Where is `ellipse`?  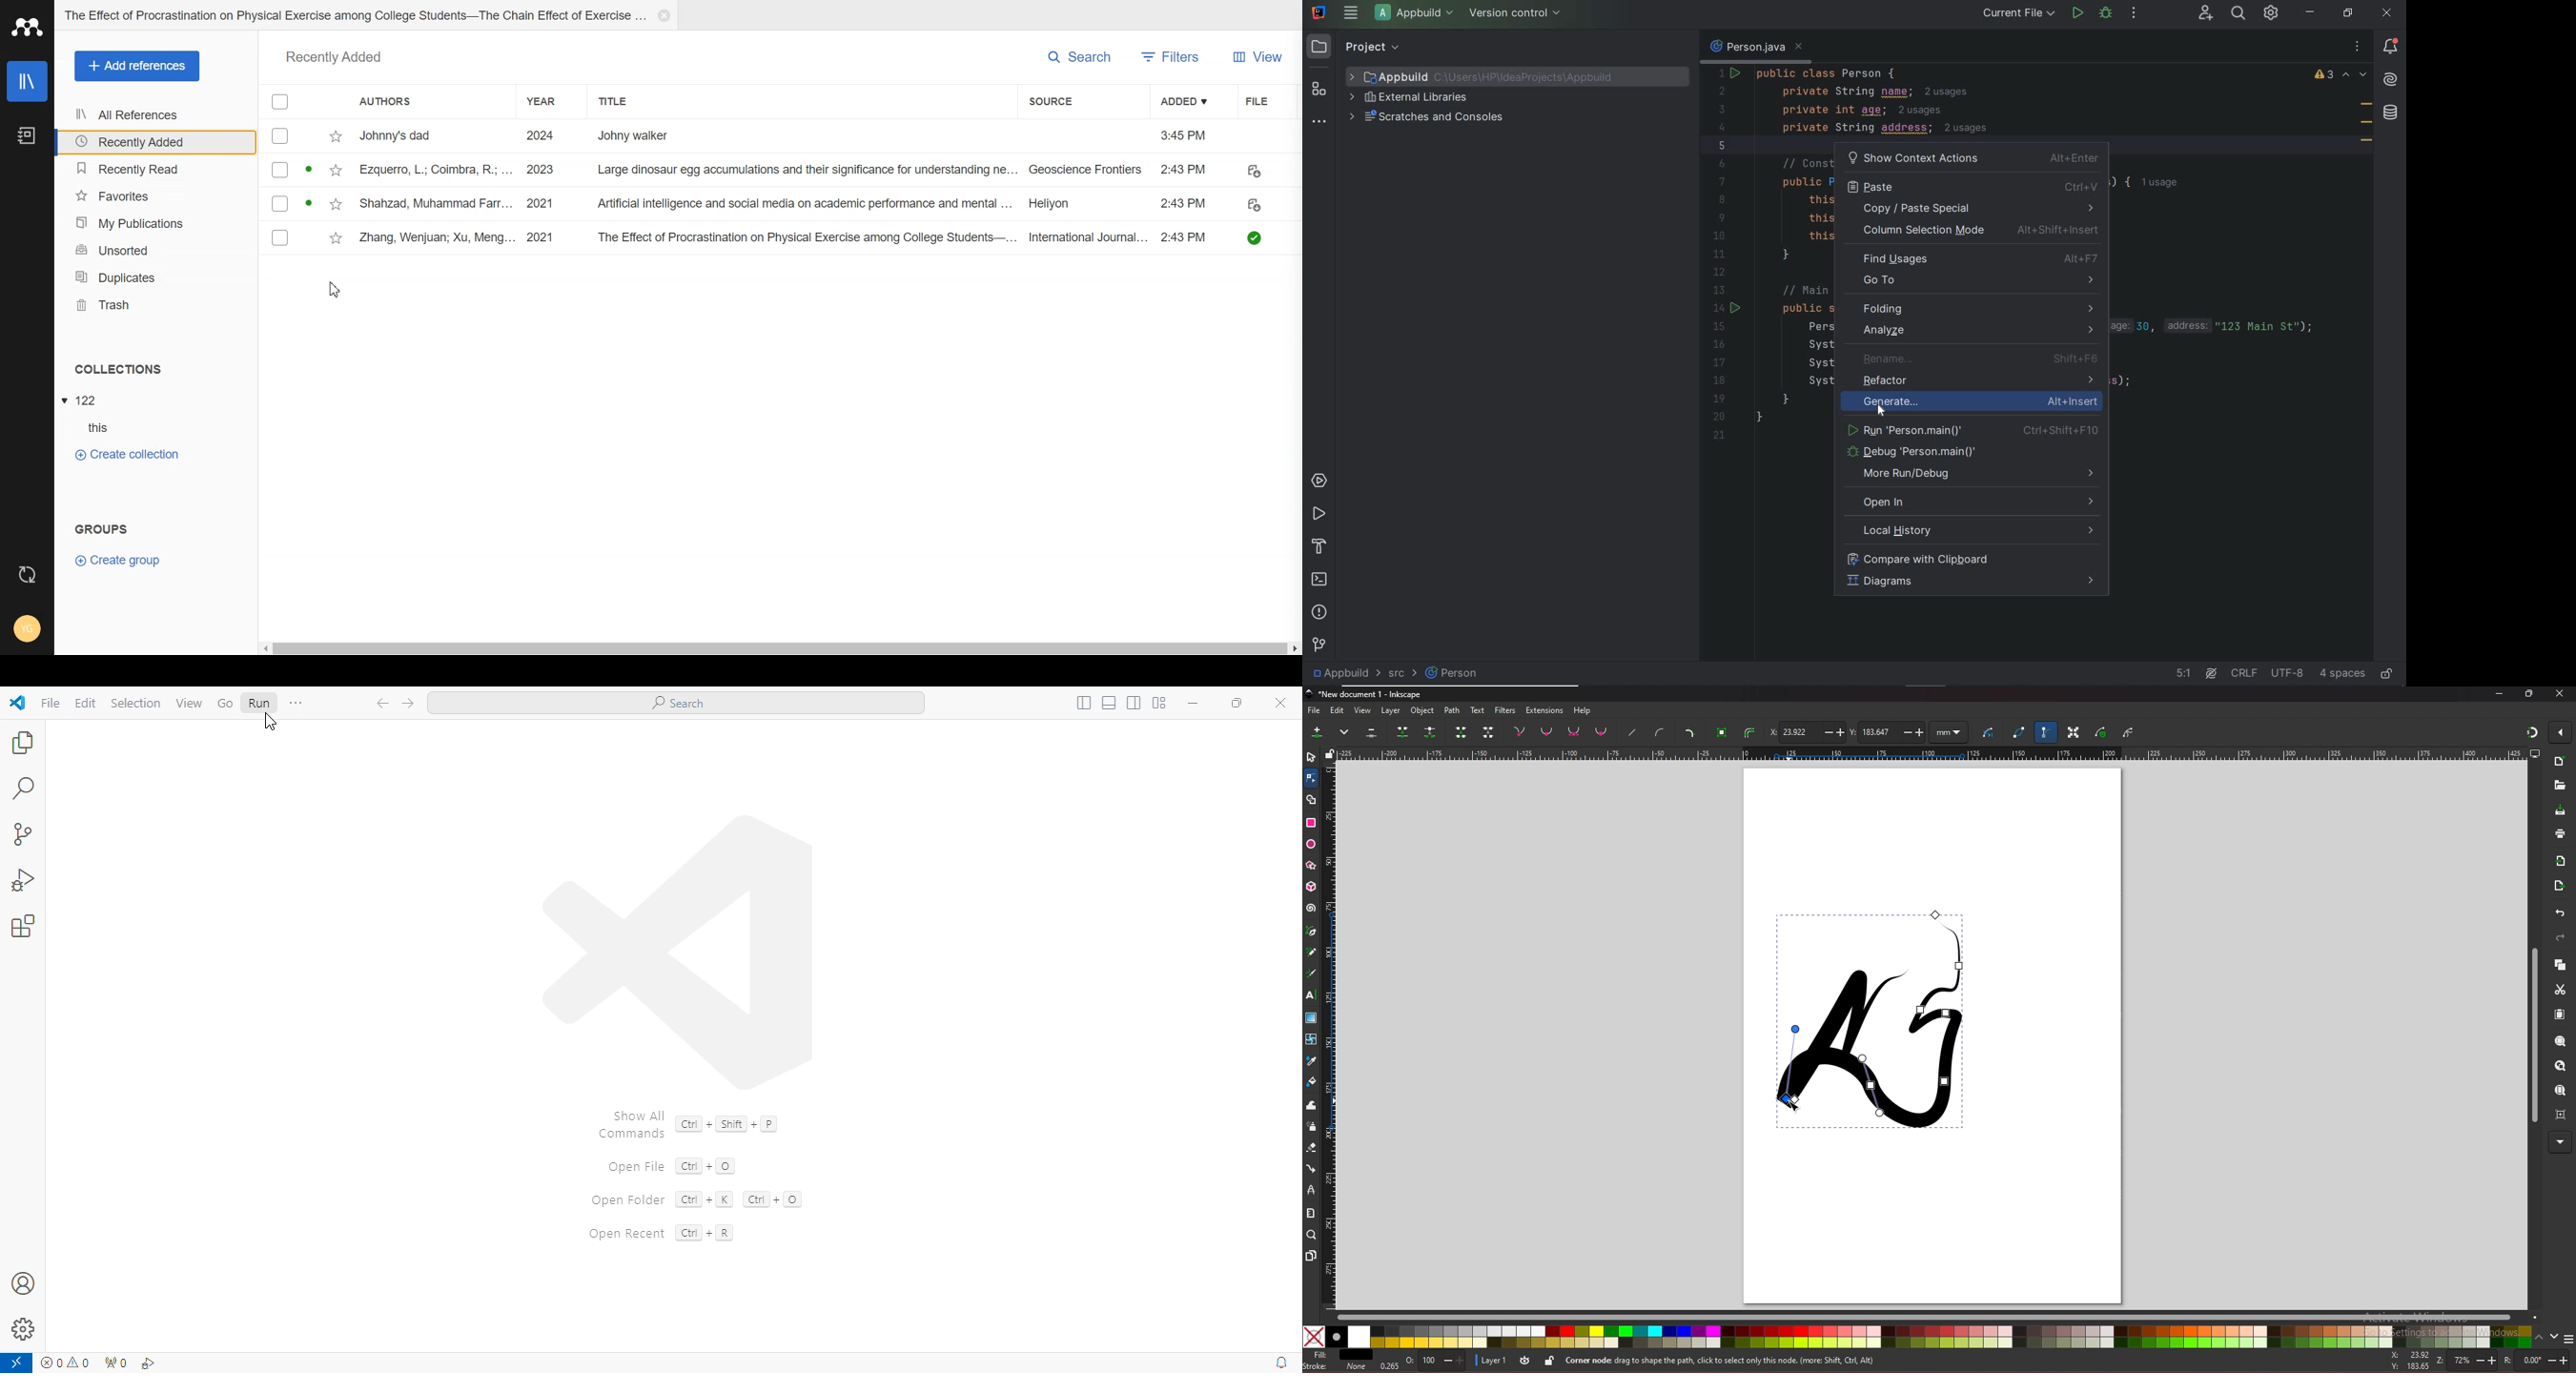 ellipse is located at coordinates (1311, 844).